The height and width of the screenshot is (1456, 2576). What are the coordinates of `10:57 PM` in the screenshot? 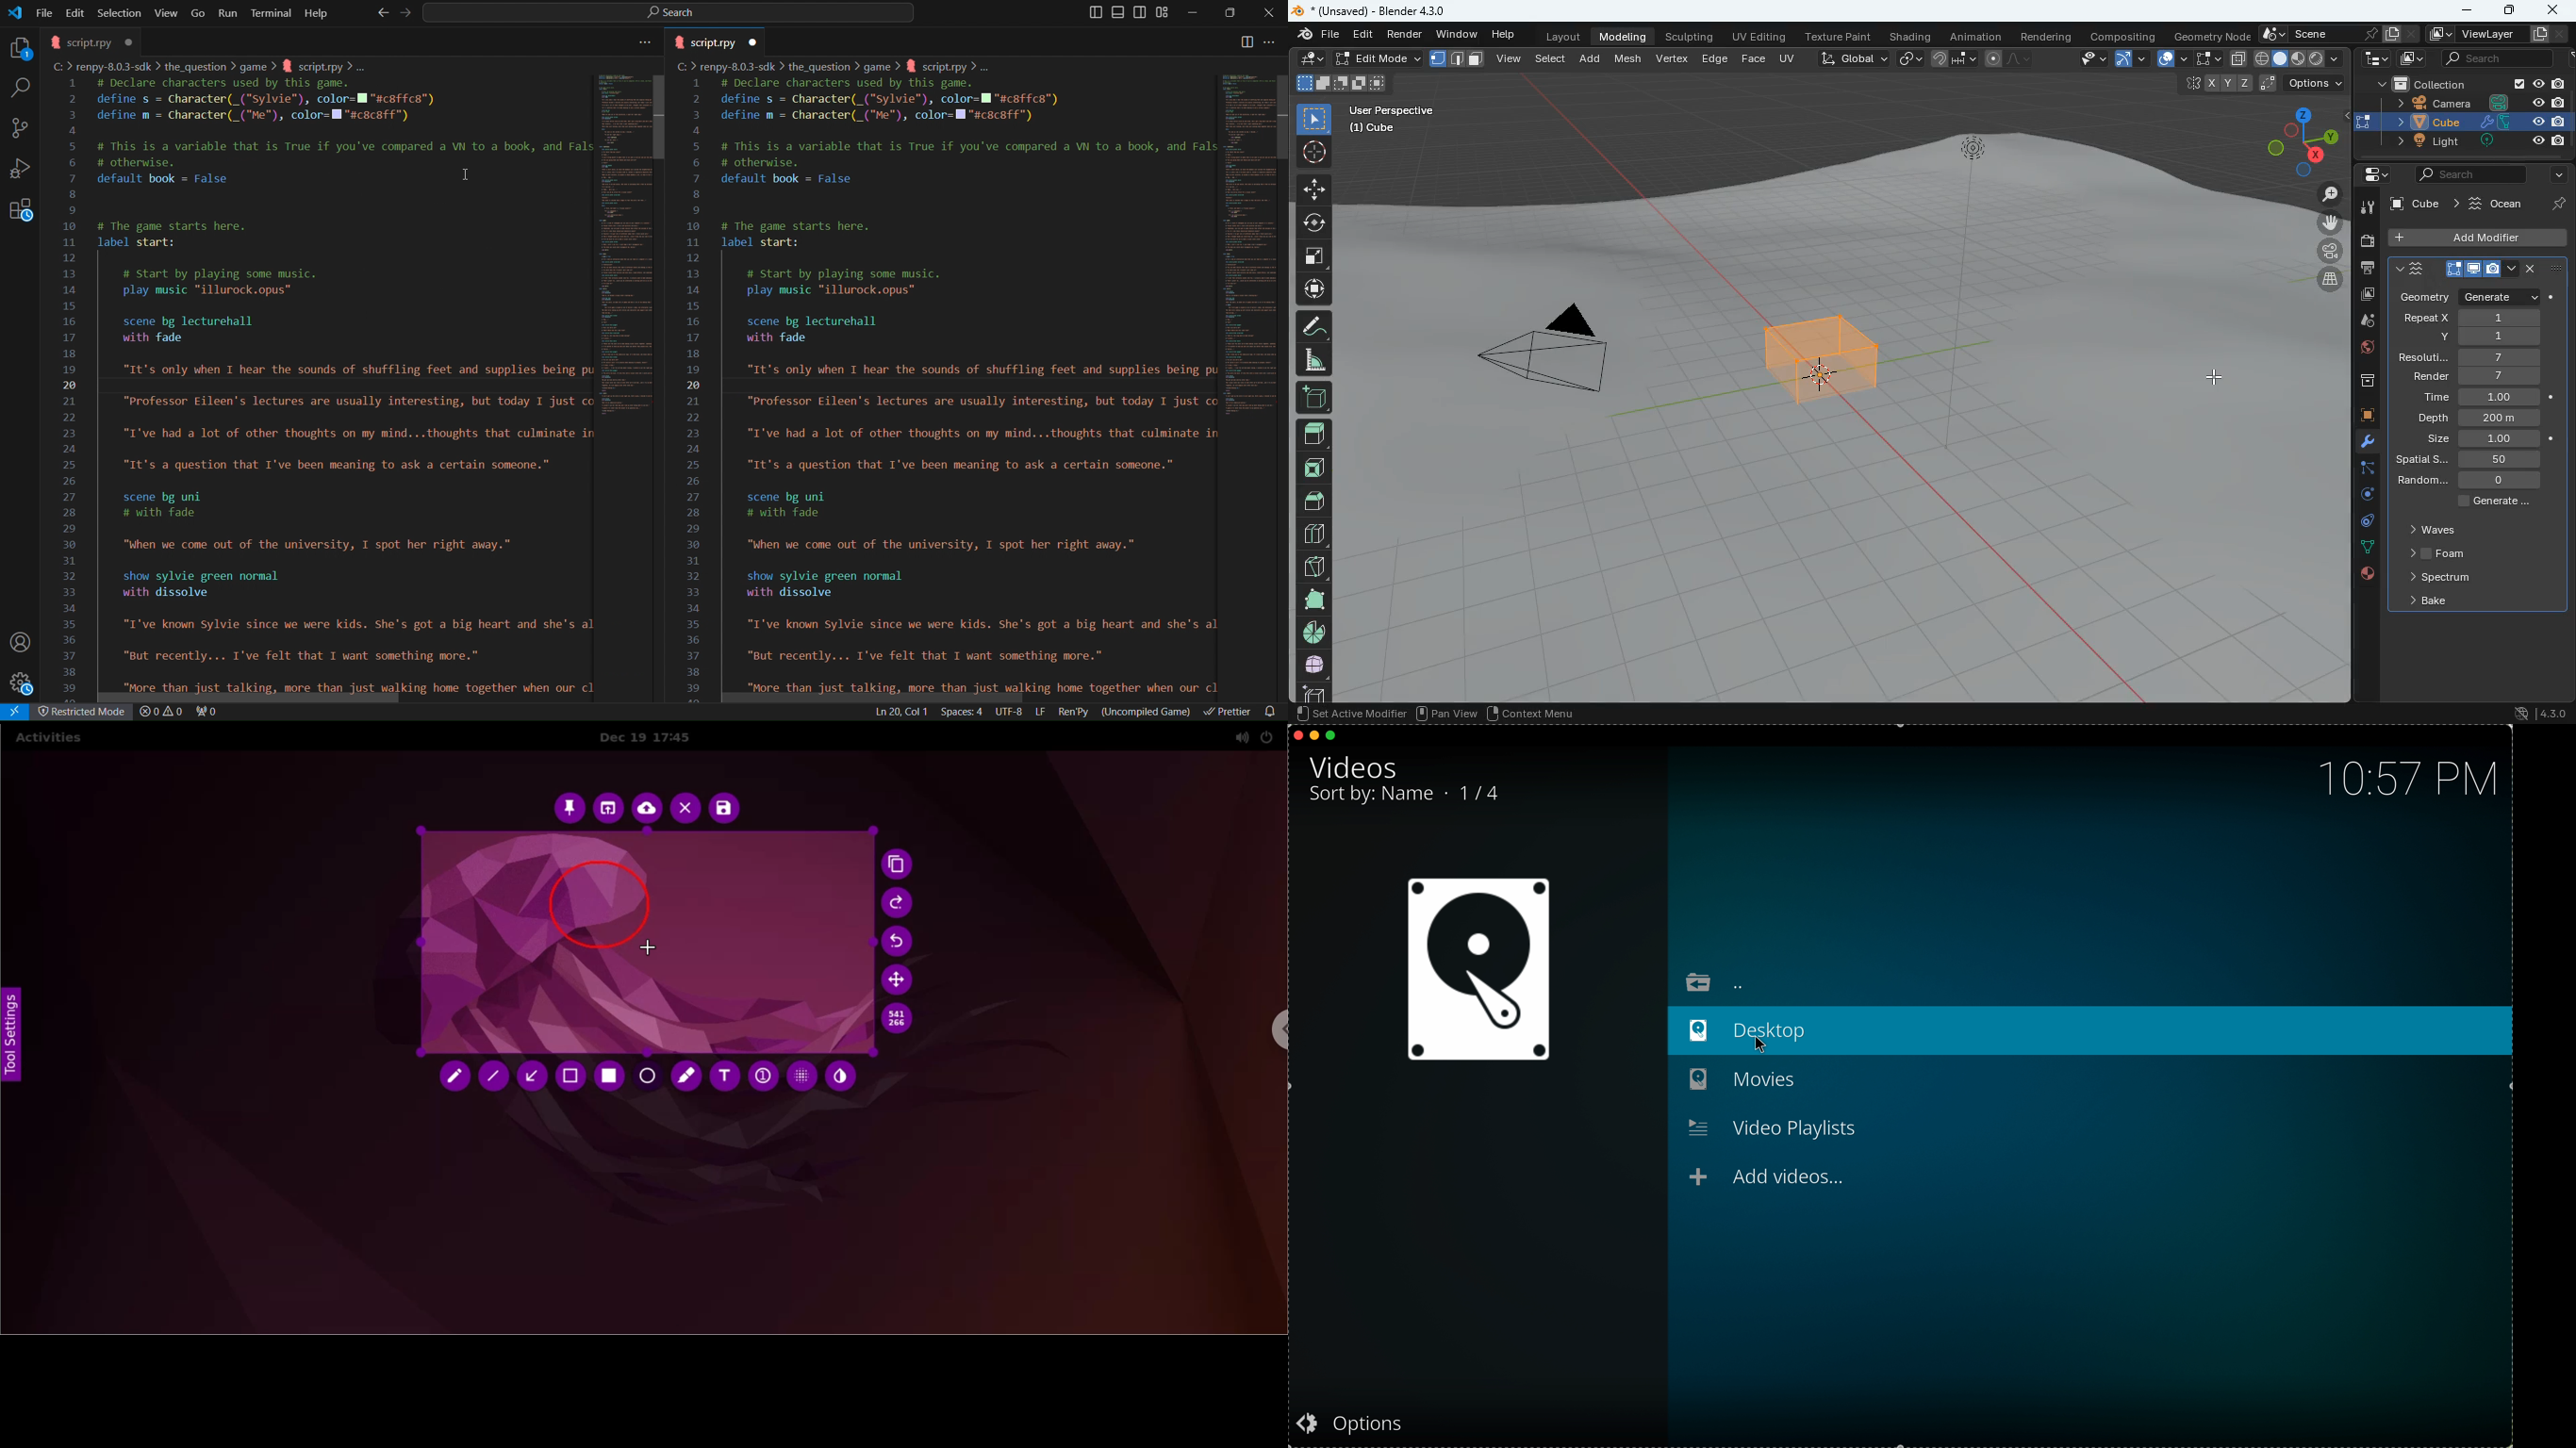 It's located at (2402, 776).